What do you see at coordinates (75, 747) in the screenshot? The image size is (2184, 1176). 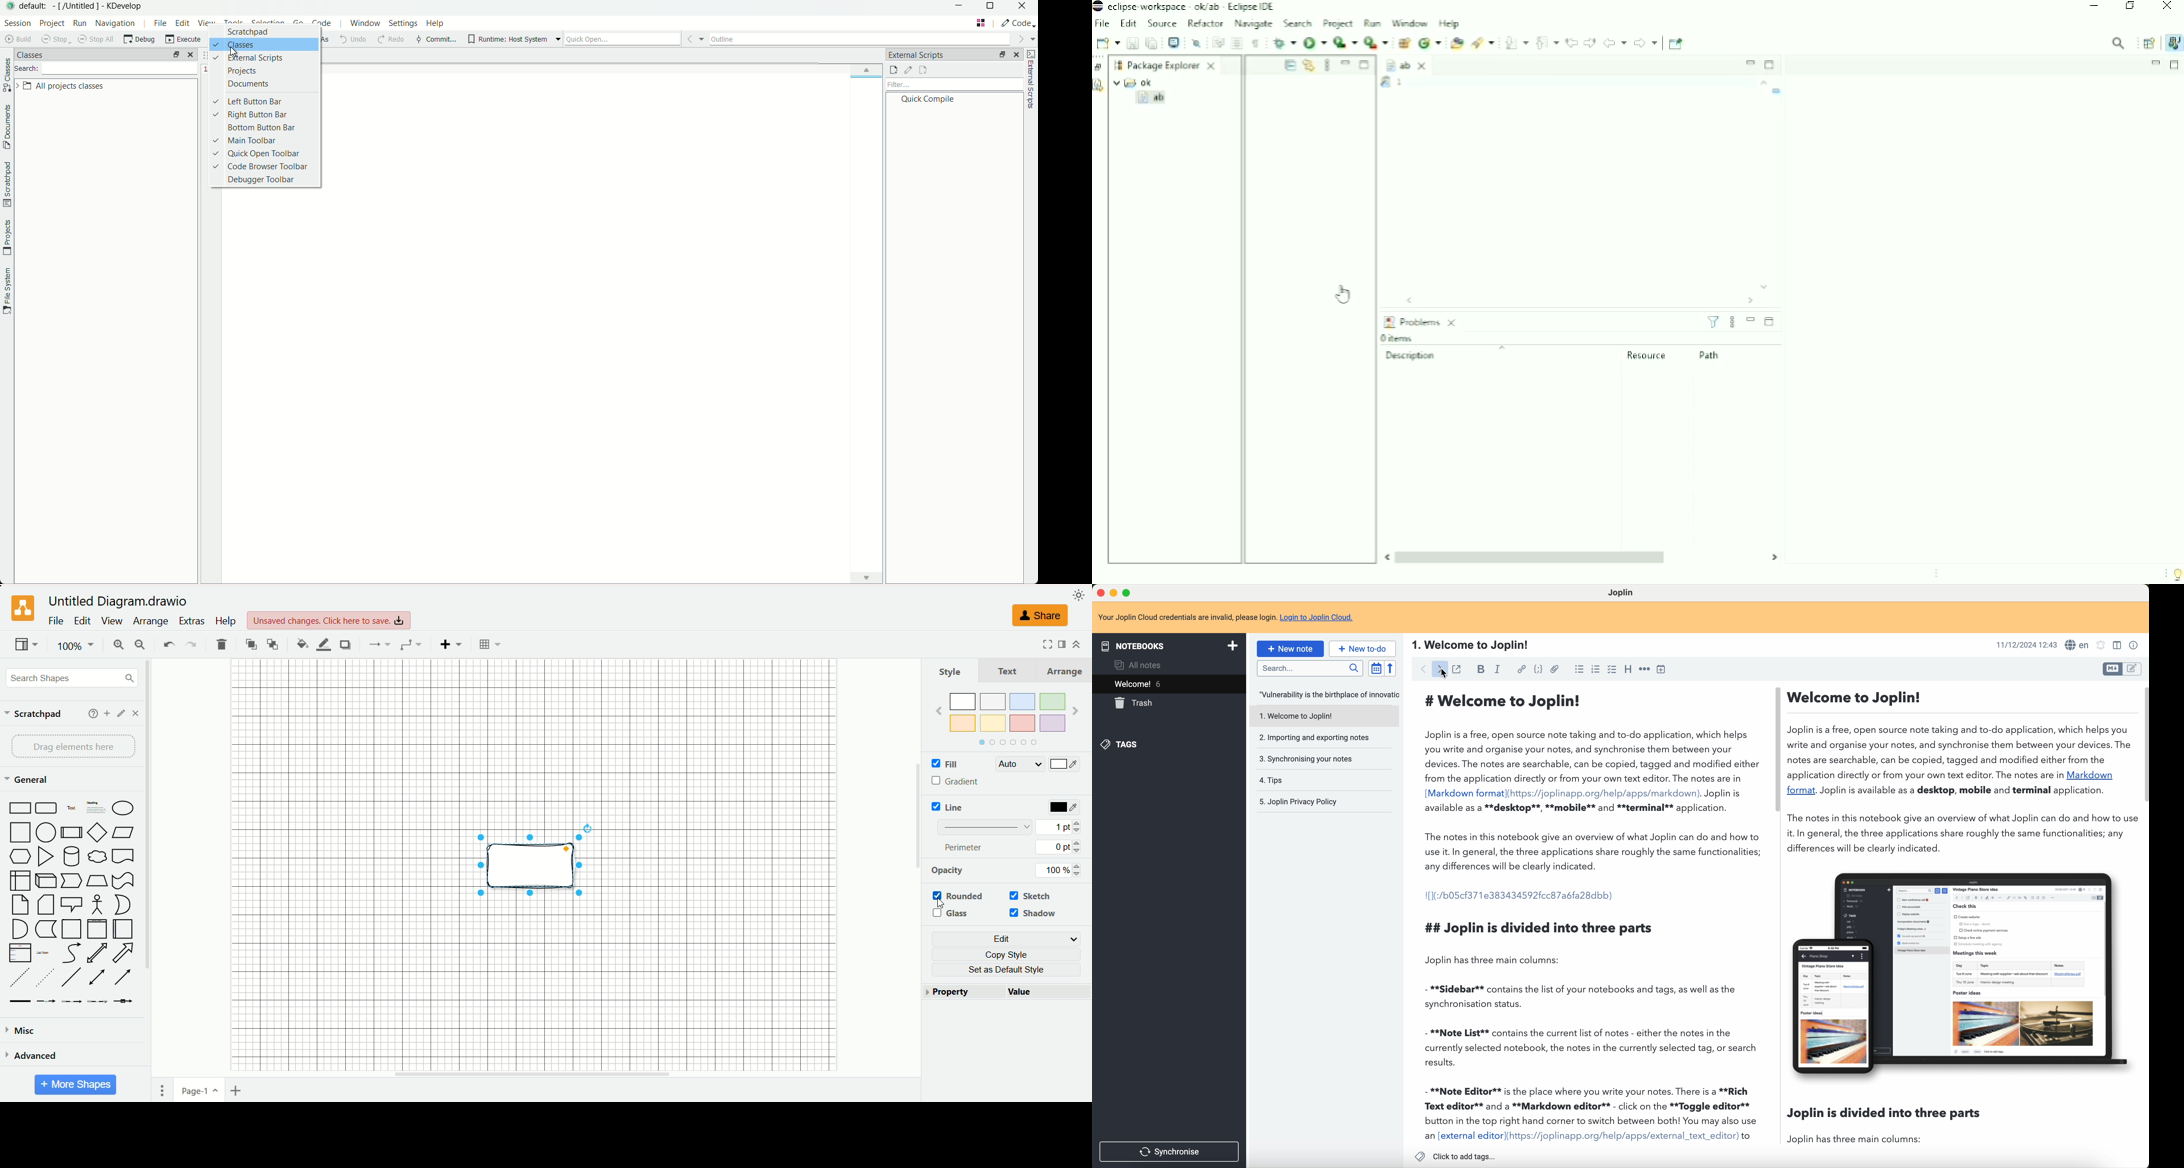 I see `drag elements here` at bounding box center [75, 747].